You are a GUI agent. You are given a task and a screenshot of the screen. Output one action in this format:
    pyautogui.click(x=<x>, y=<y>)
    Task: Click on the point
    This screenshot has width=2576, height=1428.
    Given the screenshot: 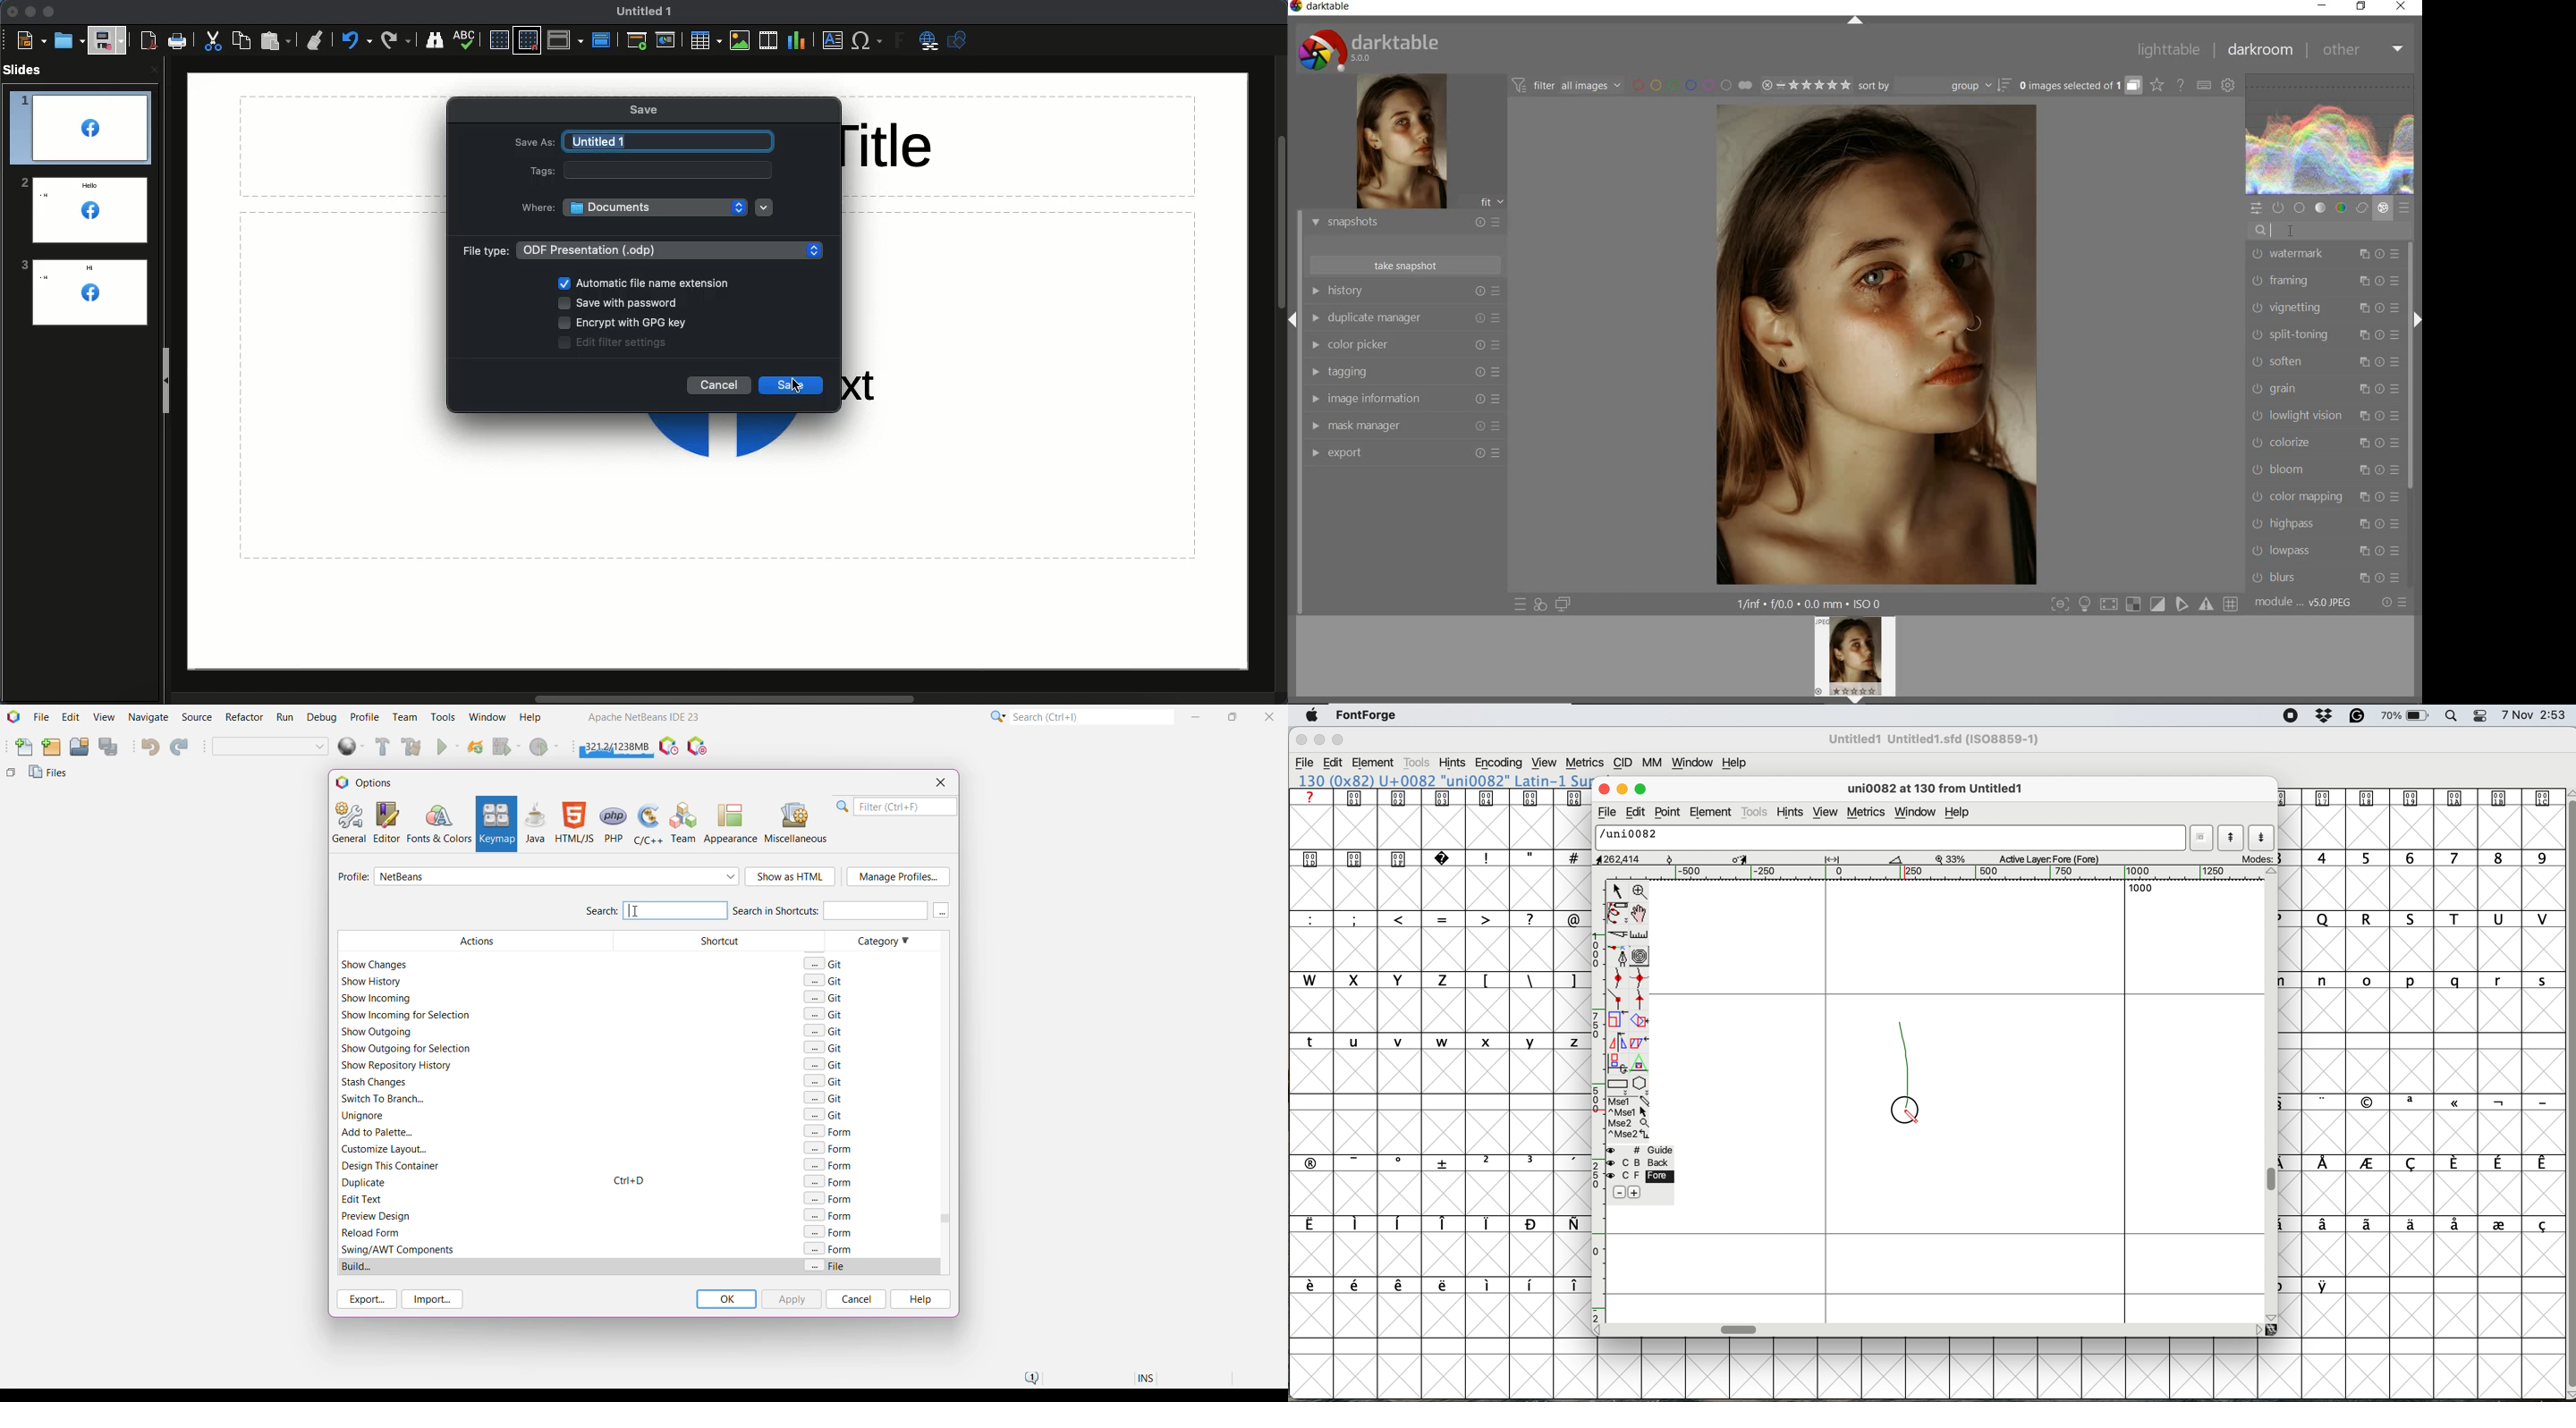 What is the action you would take?
    pyautogui.click(x=1670, y=812)
    